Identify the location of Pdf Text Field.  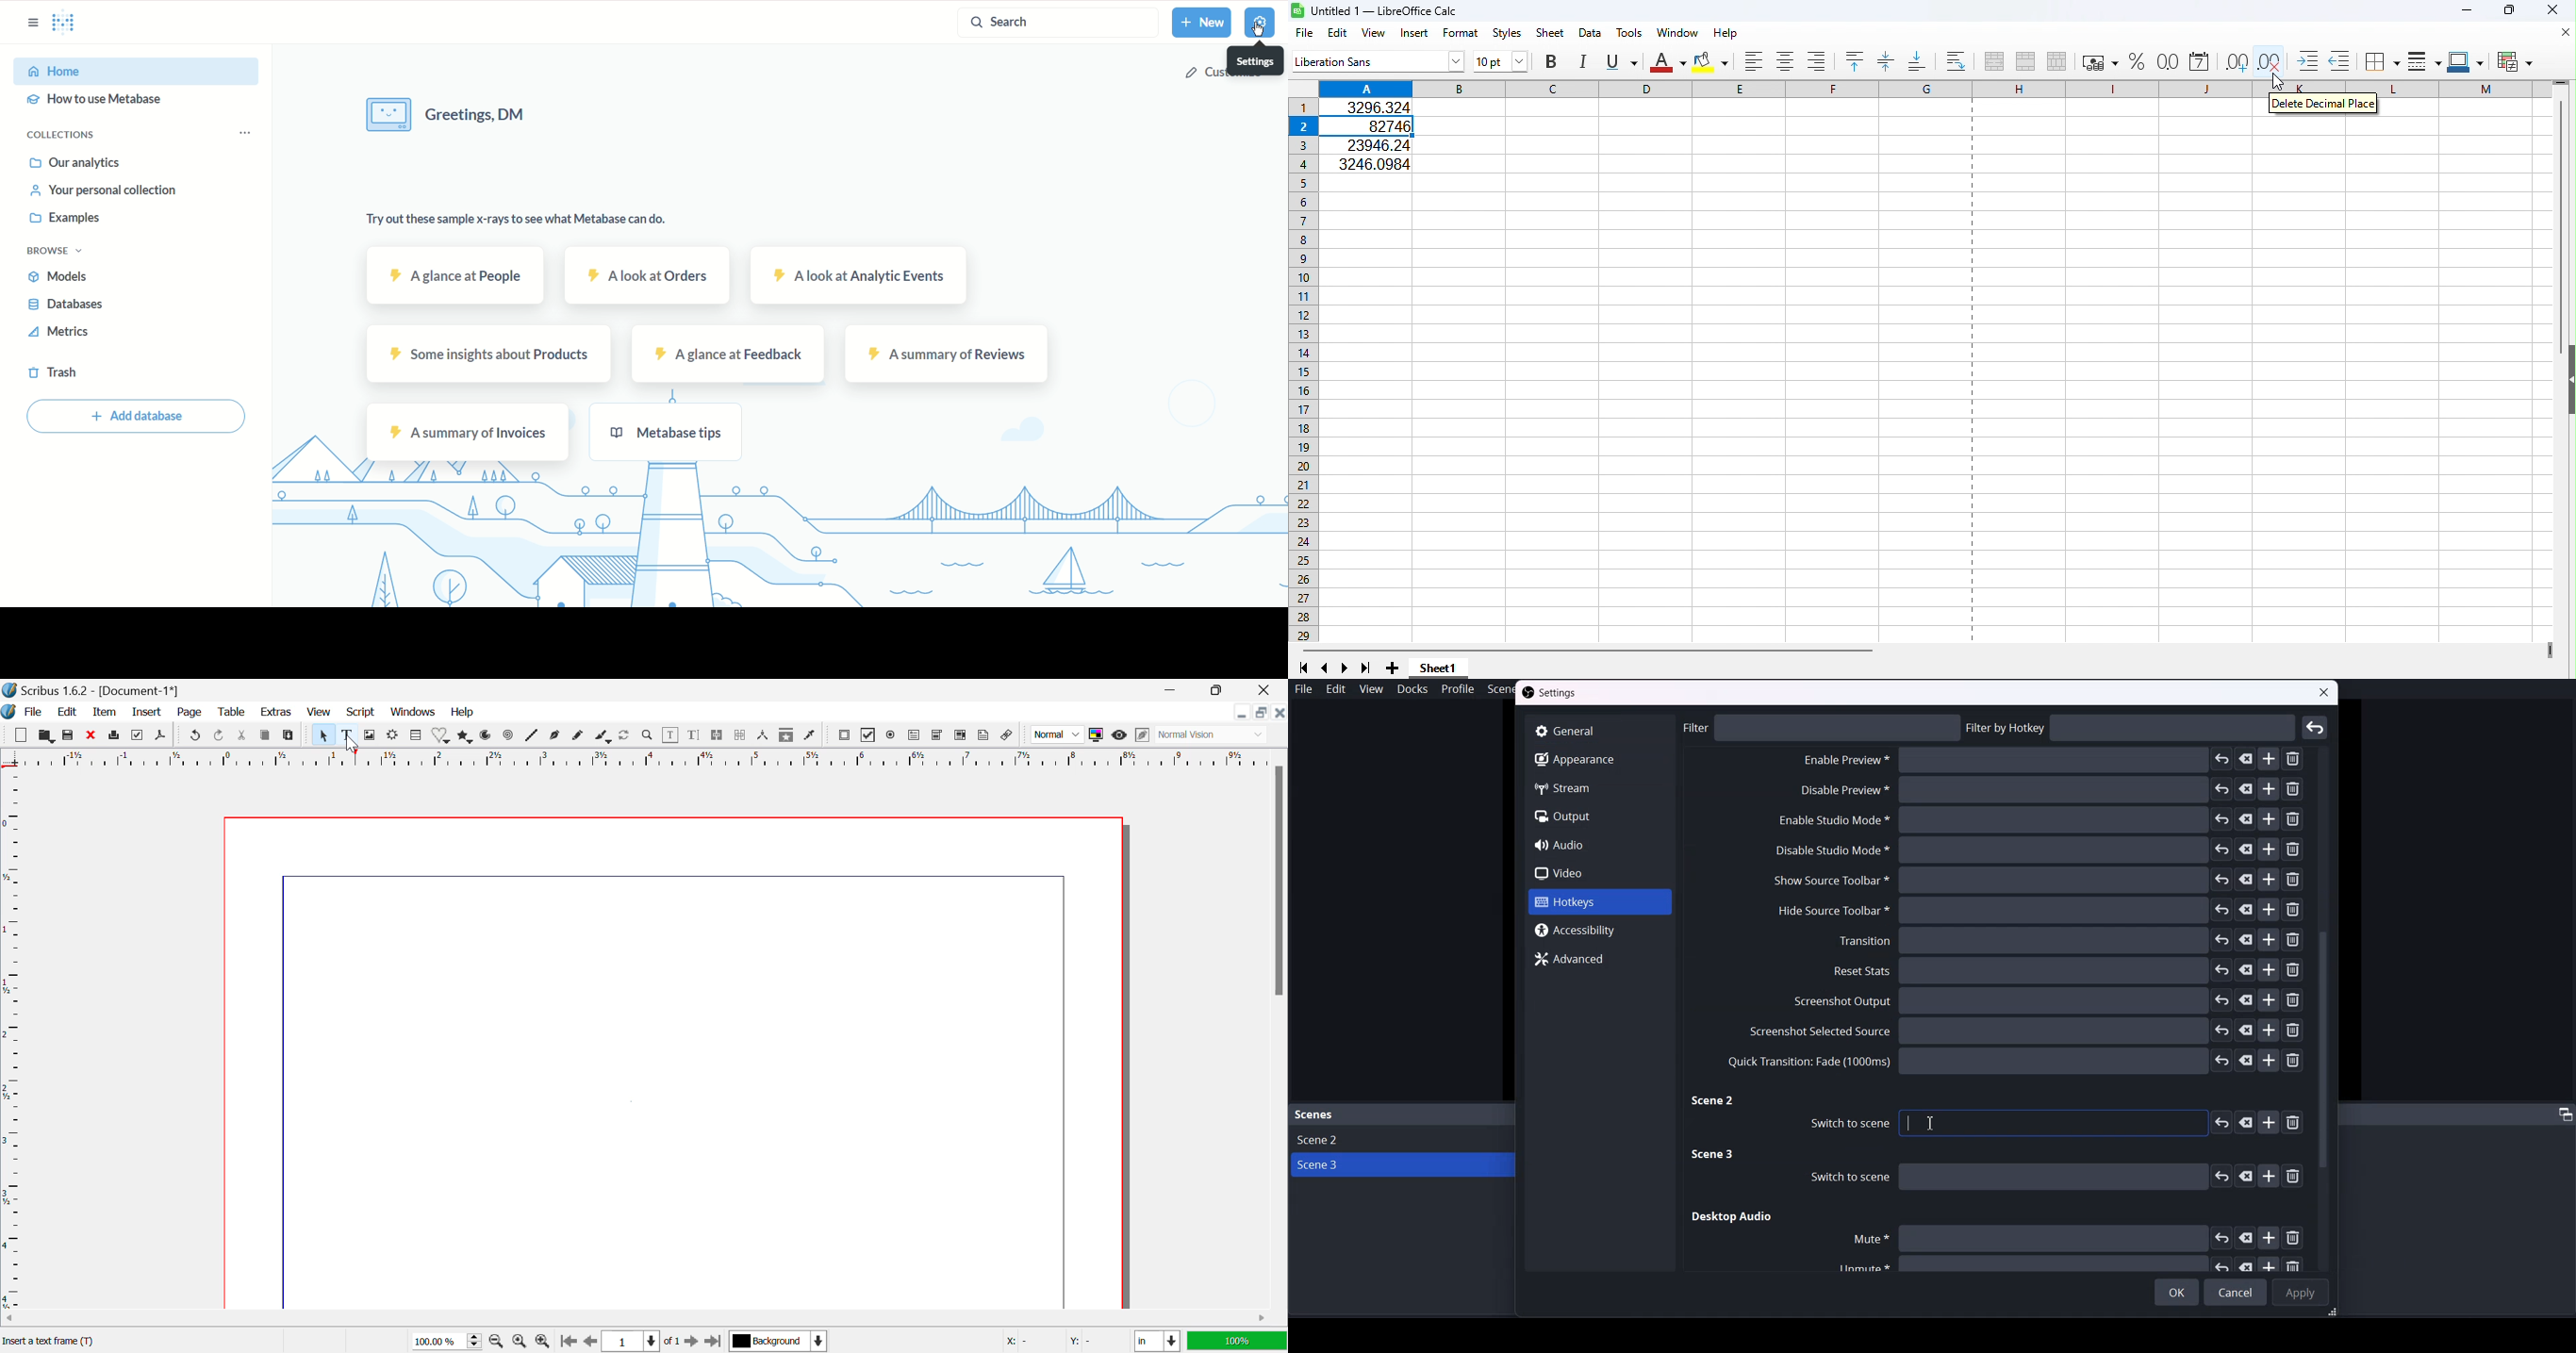
(915, 737).